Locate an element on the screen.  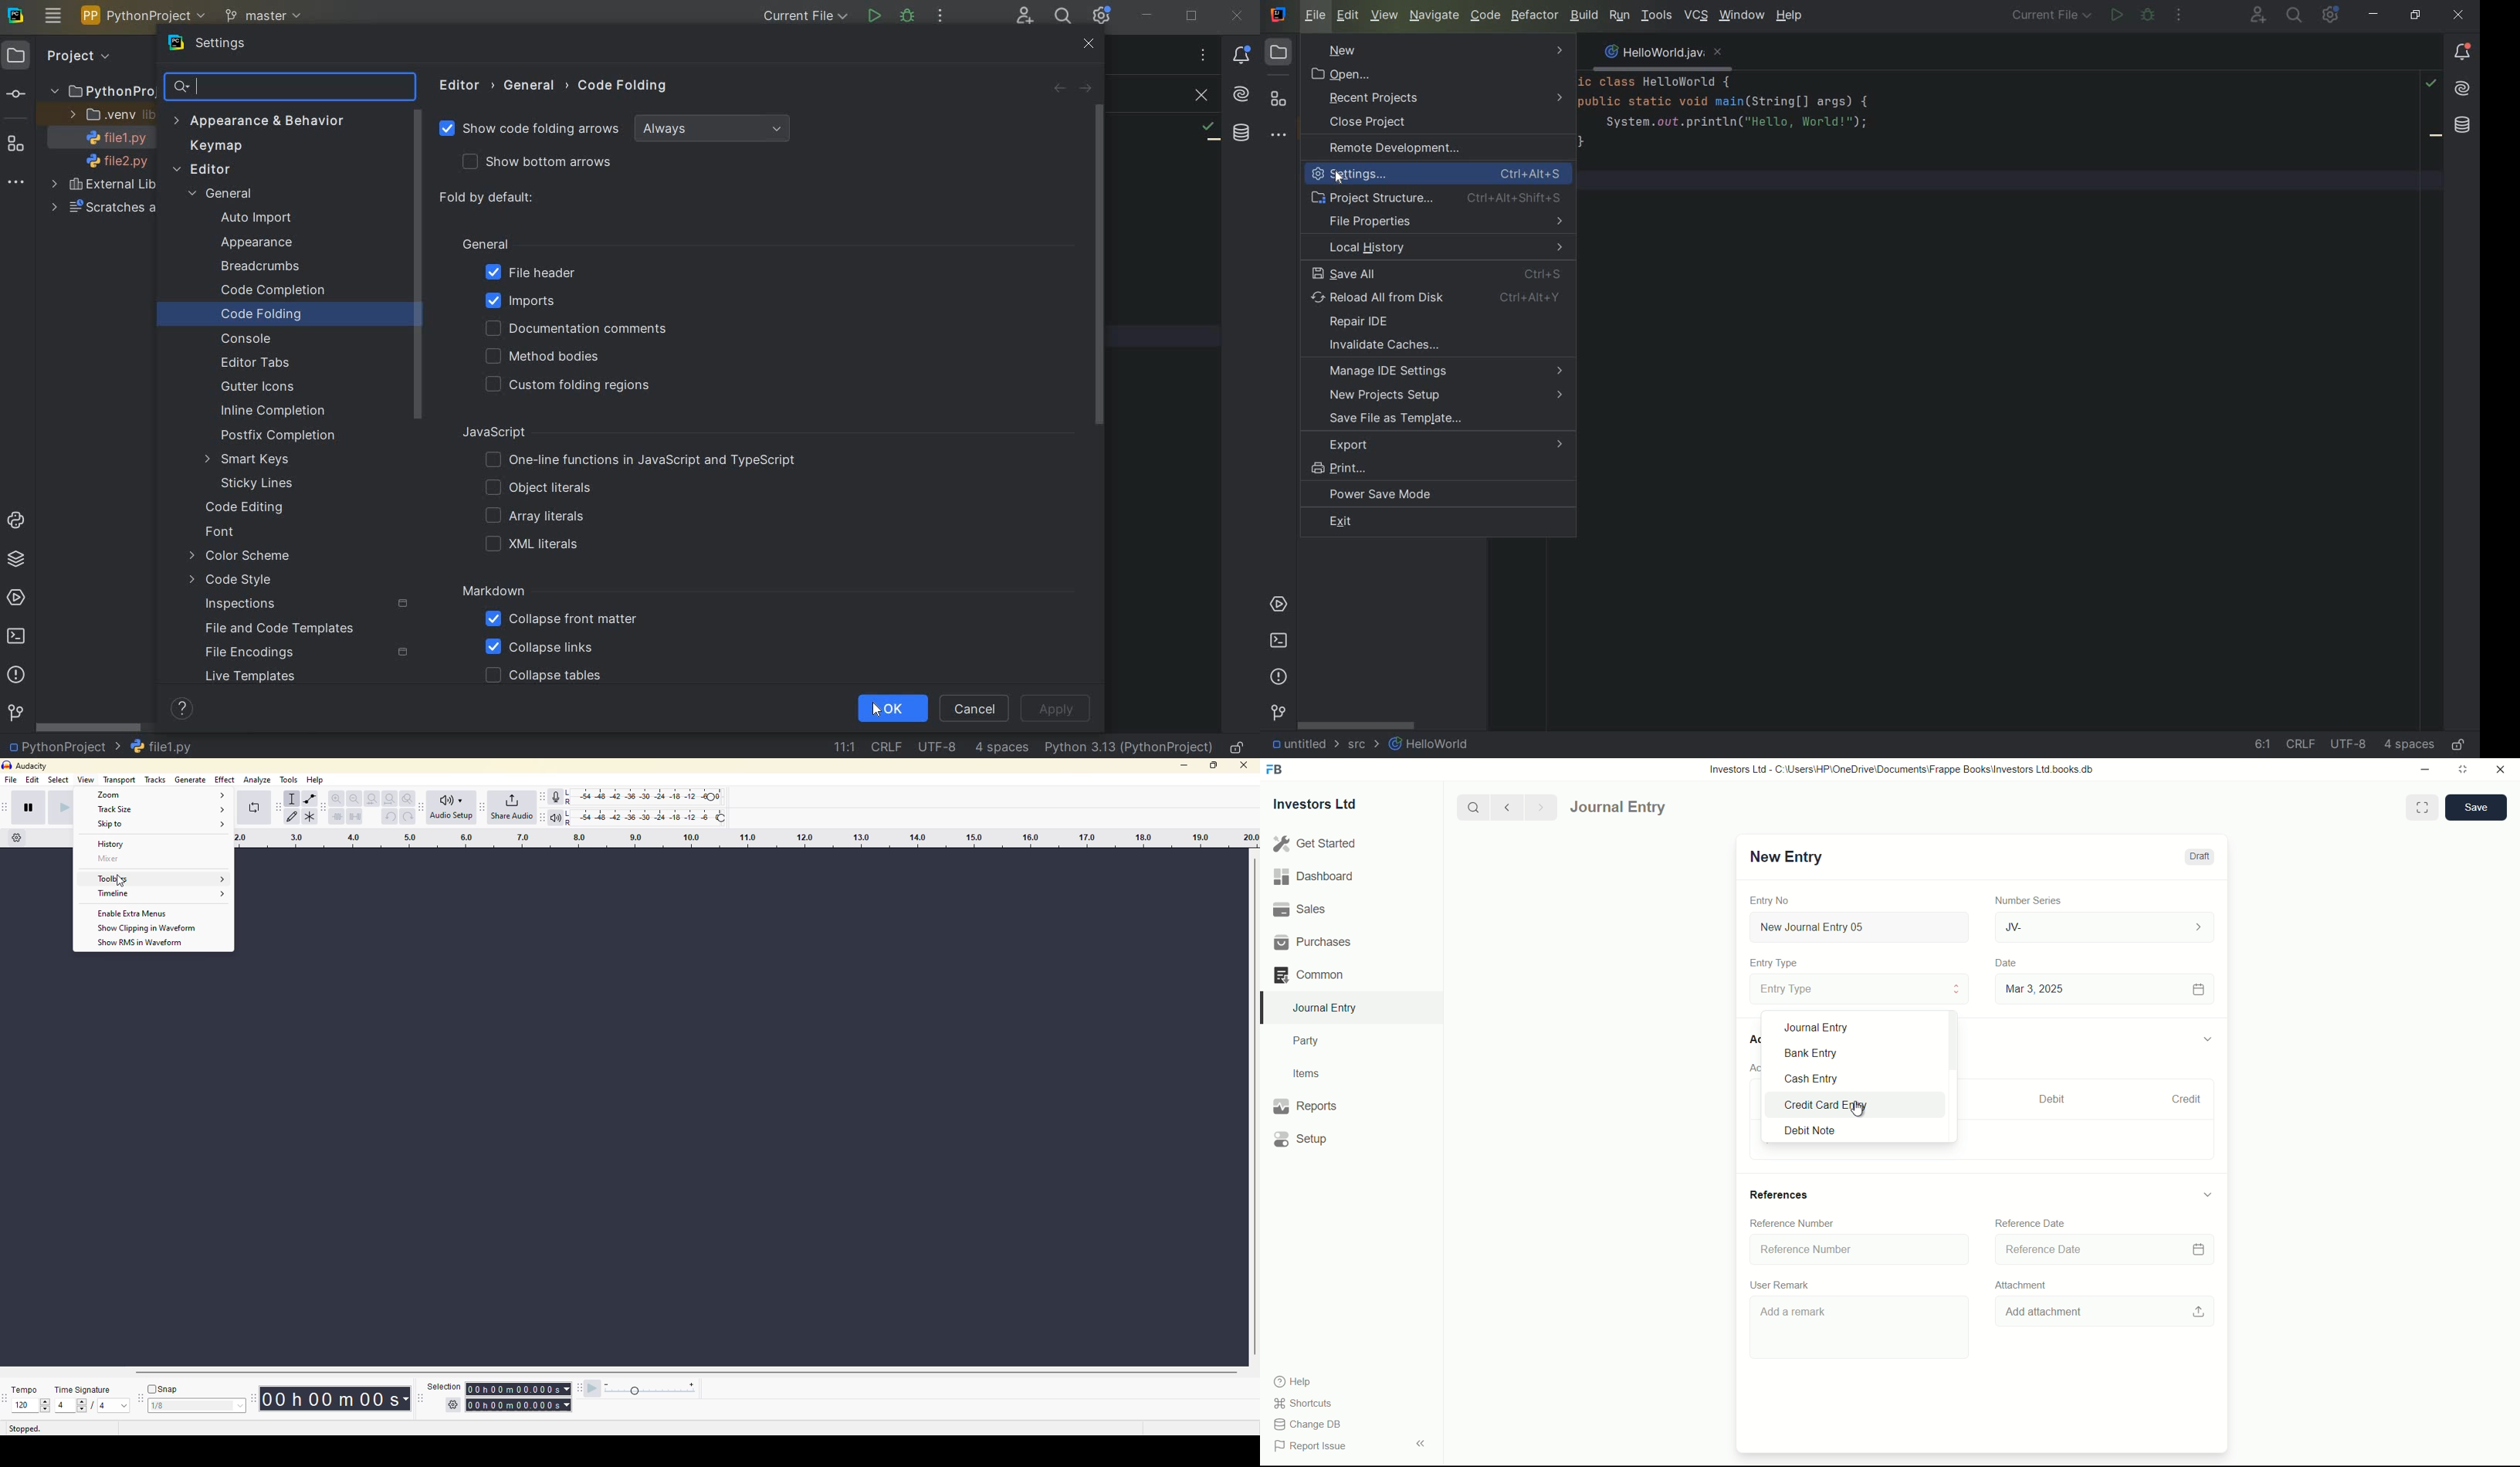
OBJECT LITERALS is located at coordinates (535, 489).